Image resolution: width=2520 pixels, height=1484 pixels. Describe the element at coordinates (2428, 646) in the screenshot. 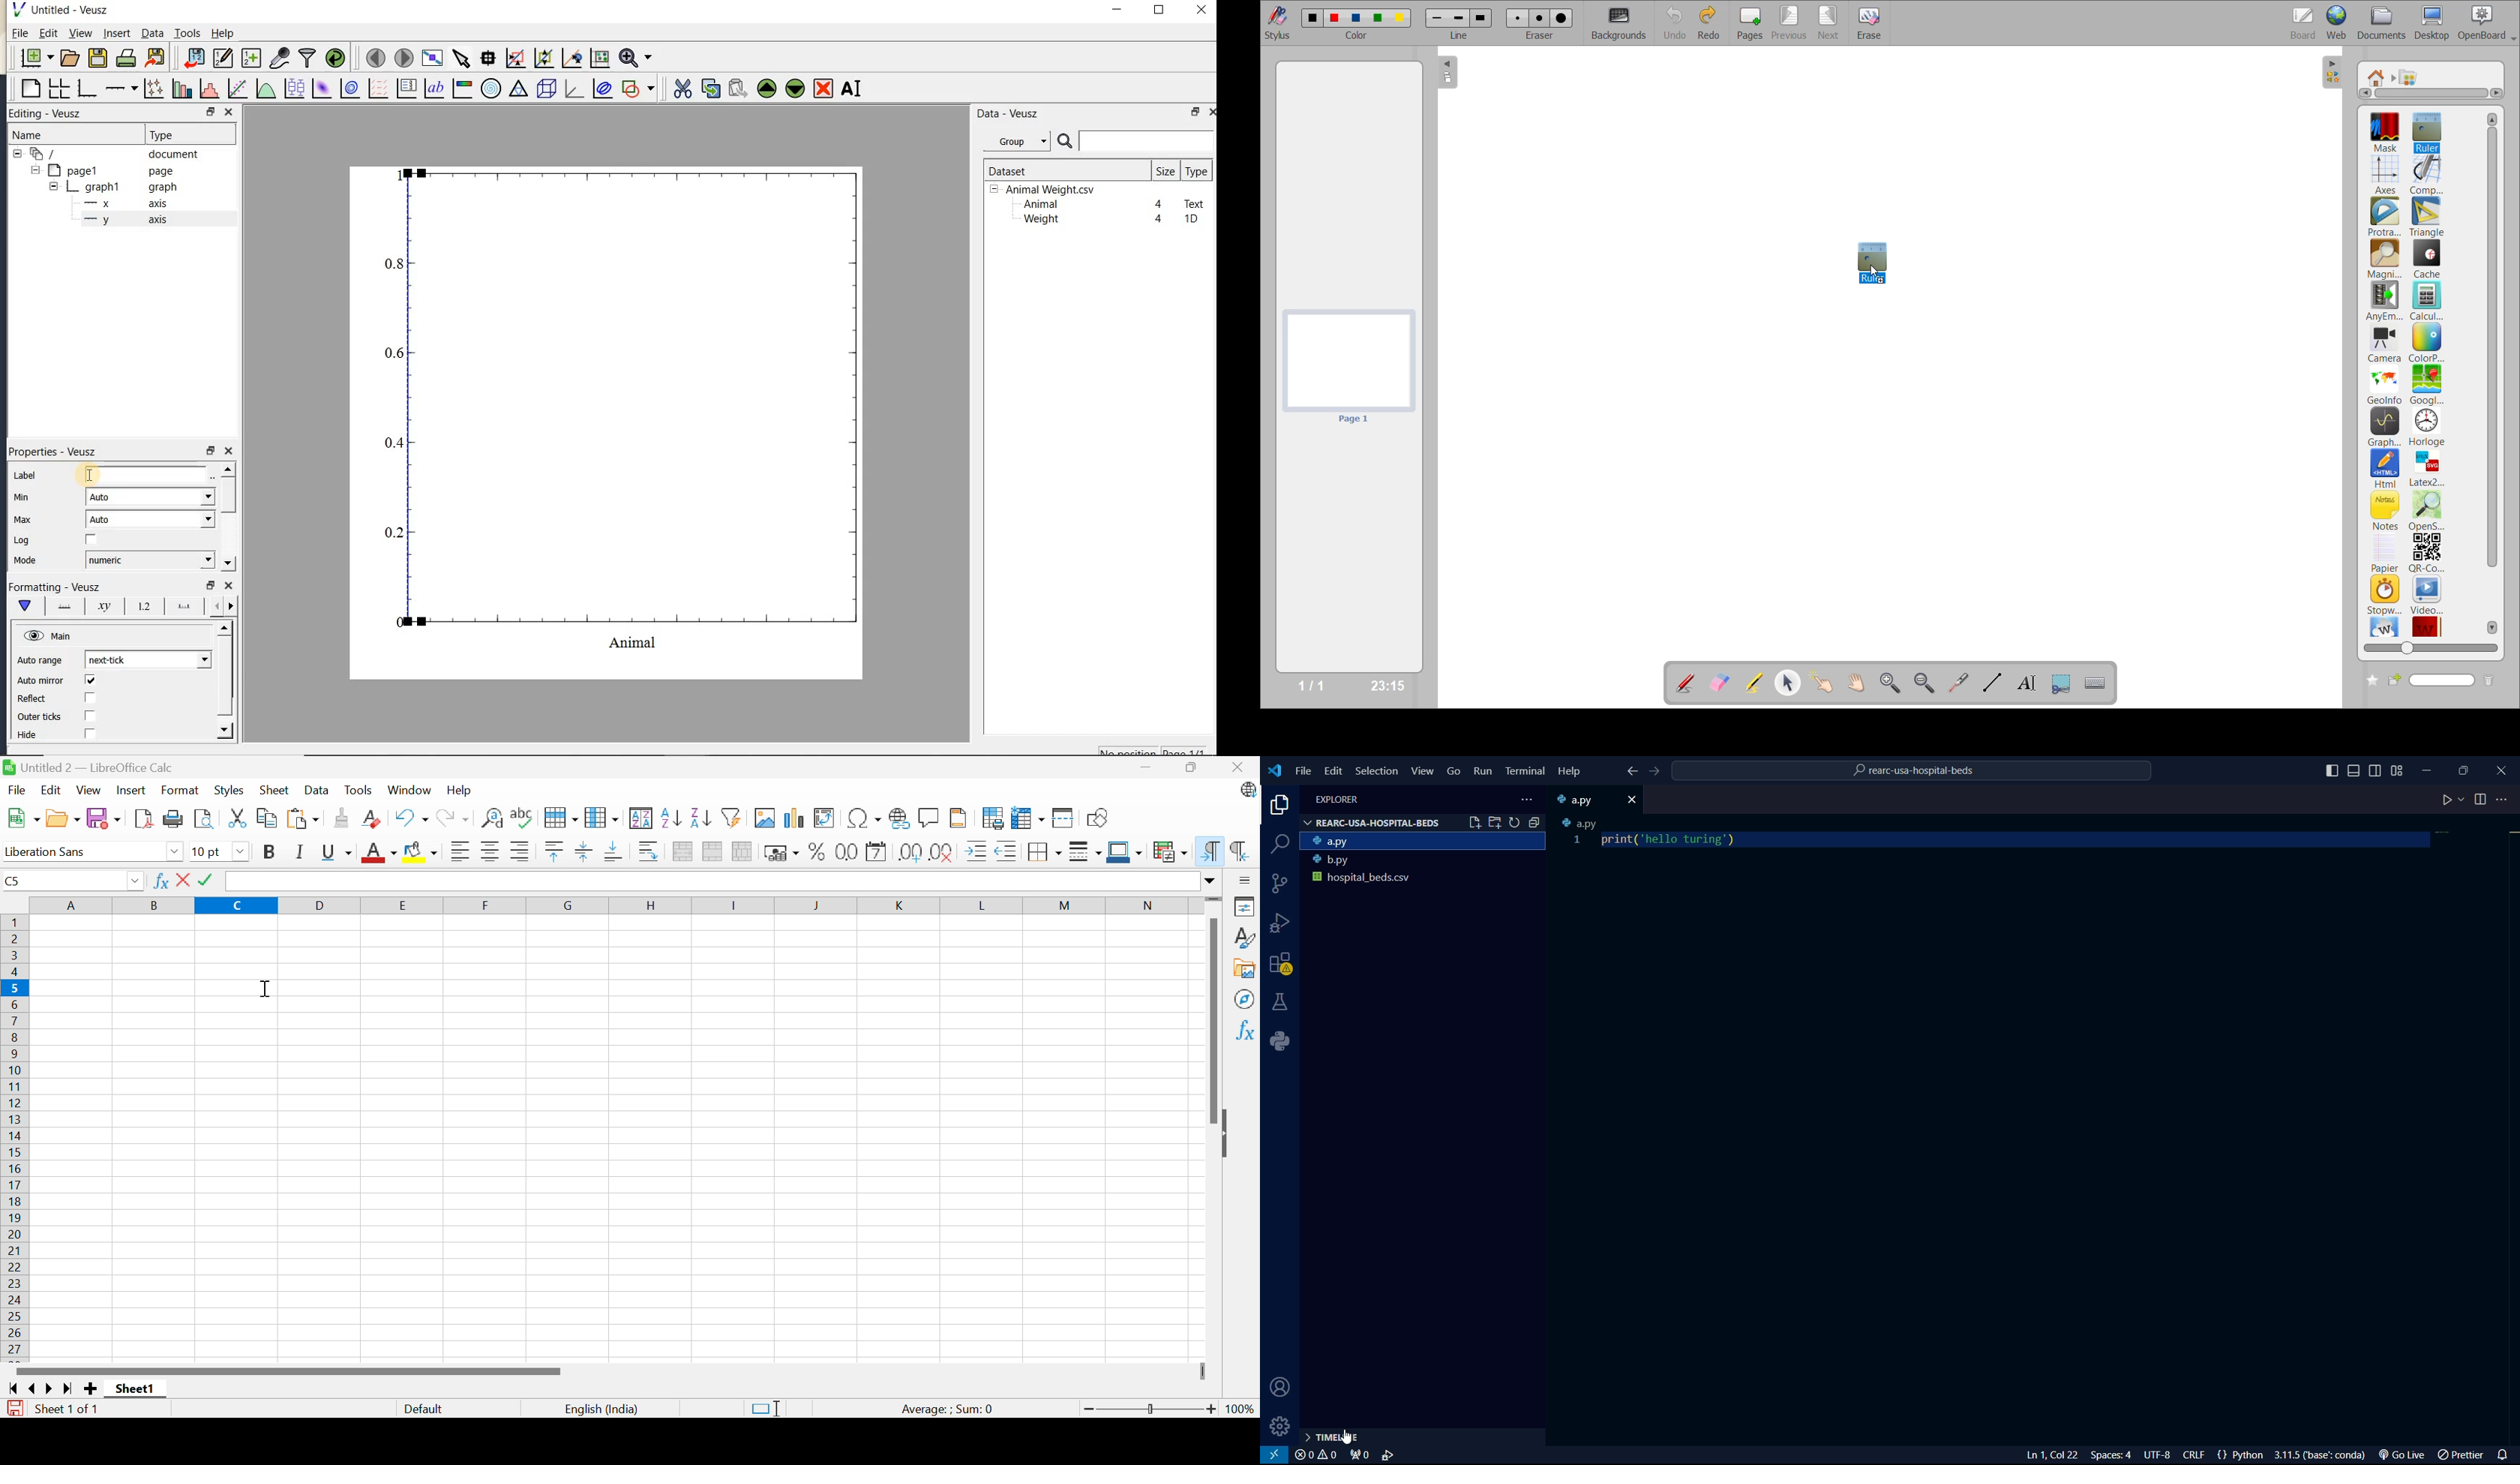

I see `zoom slider` at that location.